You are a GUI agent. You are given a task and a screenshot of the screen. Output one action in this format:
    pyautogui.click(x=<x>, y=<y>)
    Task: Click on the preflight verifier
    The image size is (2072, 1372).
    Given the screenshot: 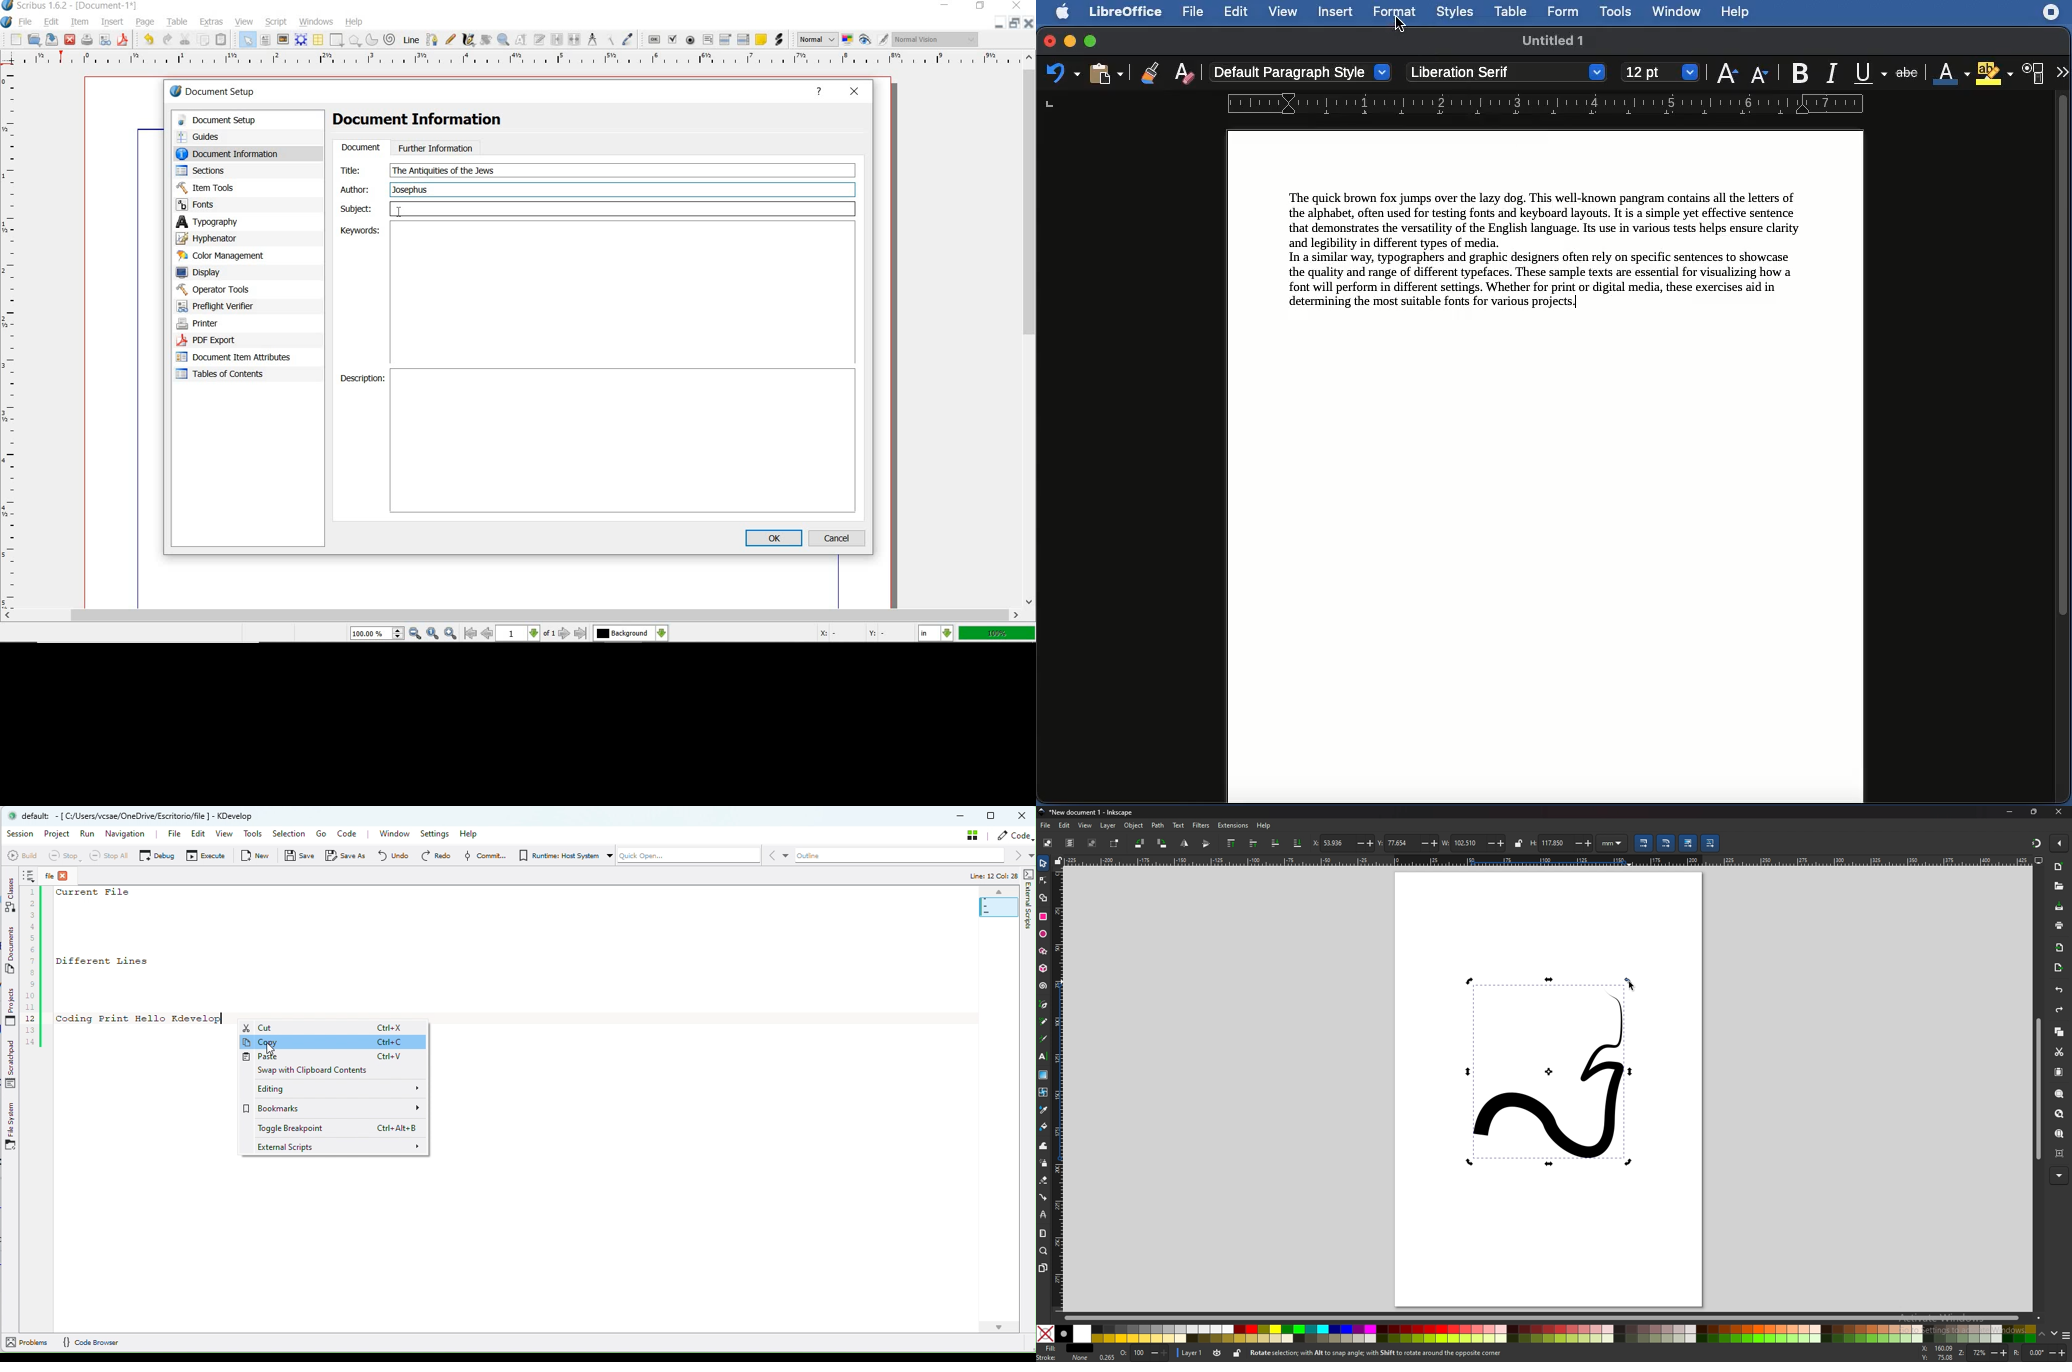 What is the action you would take?
    pyautogui.click(x=223, y=306)
    